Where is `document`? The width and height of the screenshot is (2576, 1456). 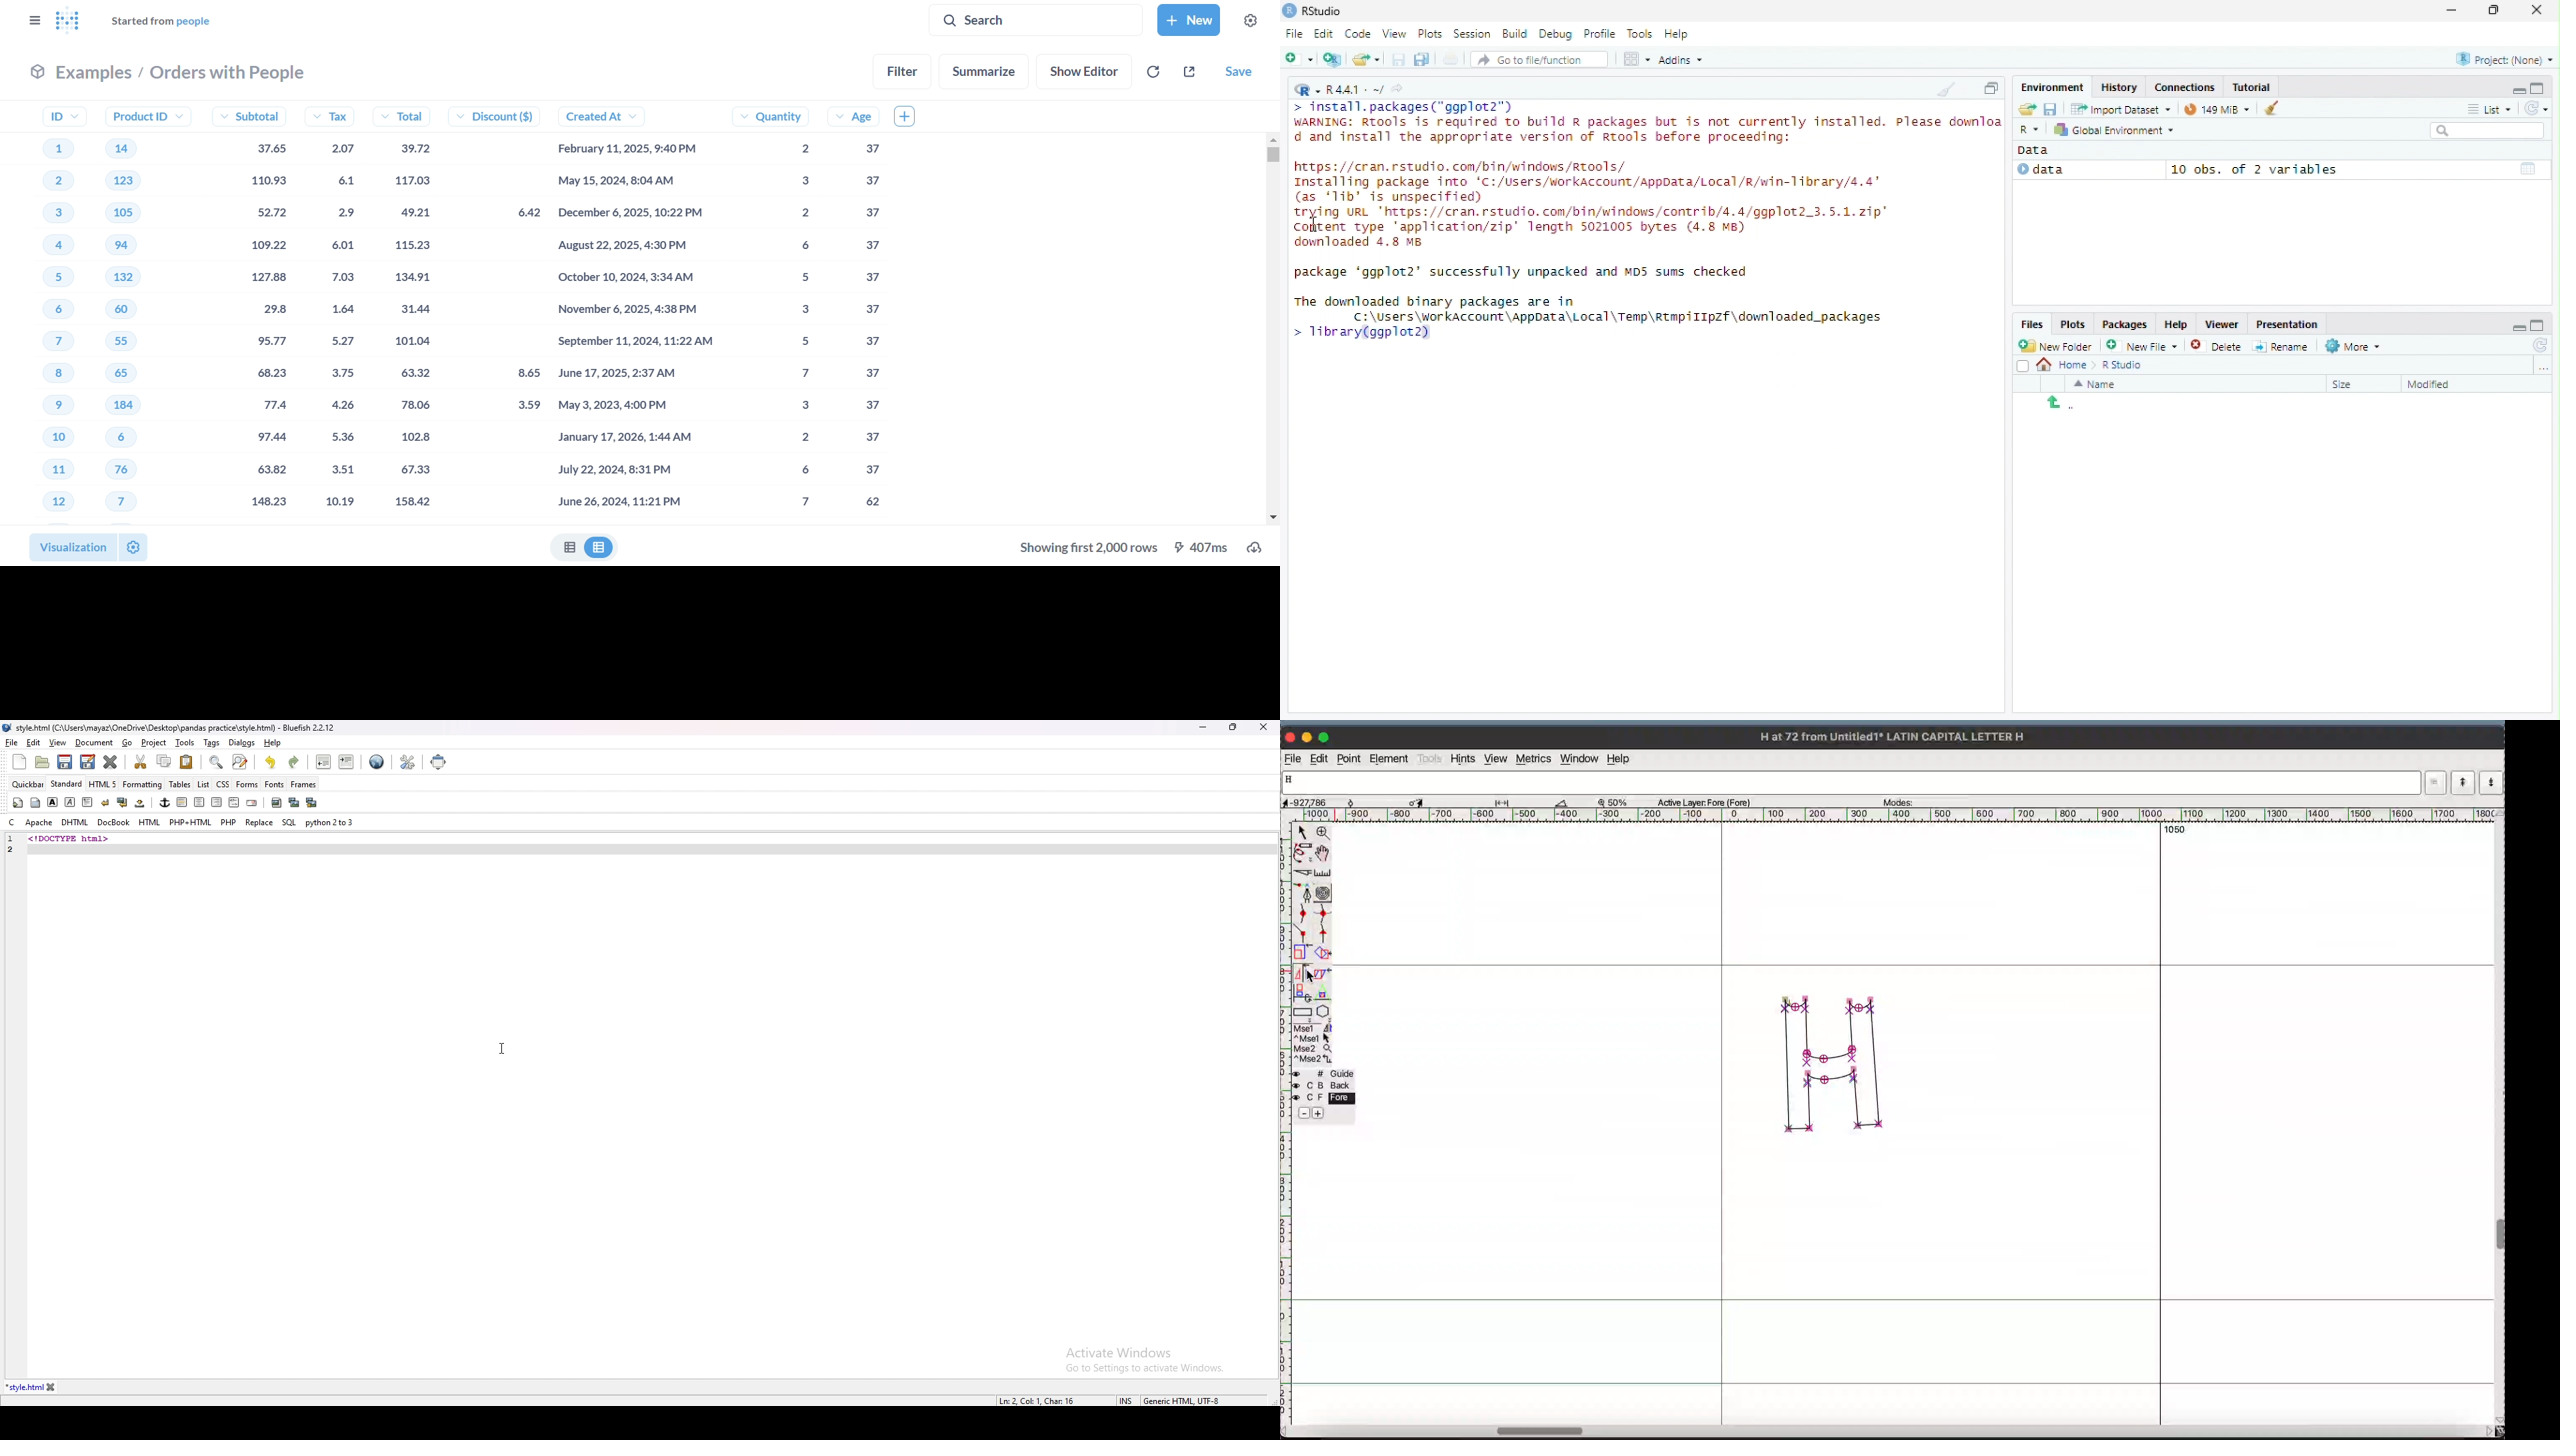 document is located at coordinates (95, 743).